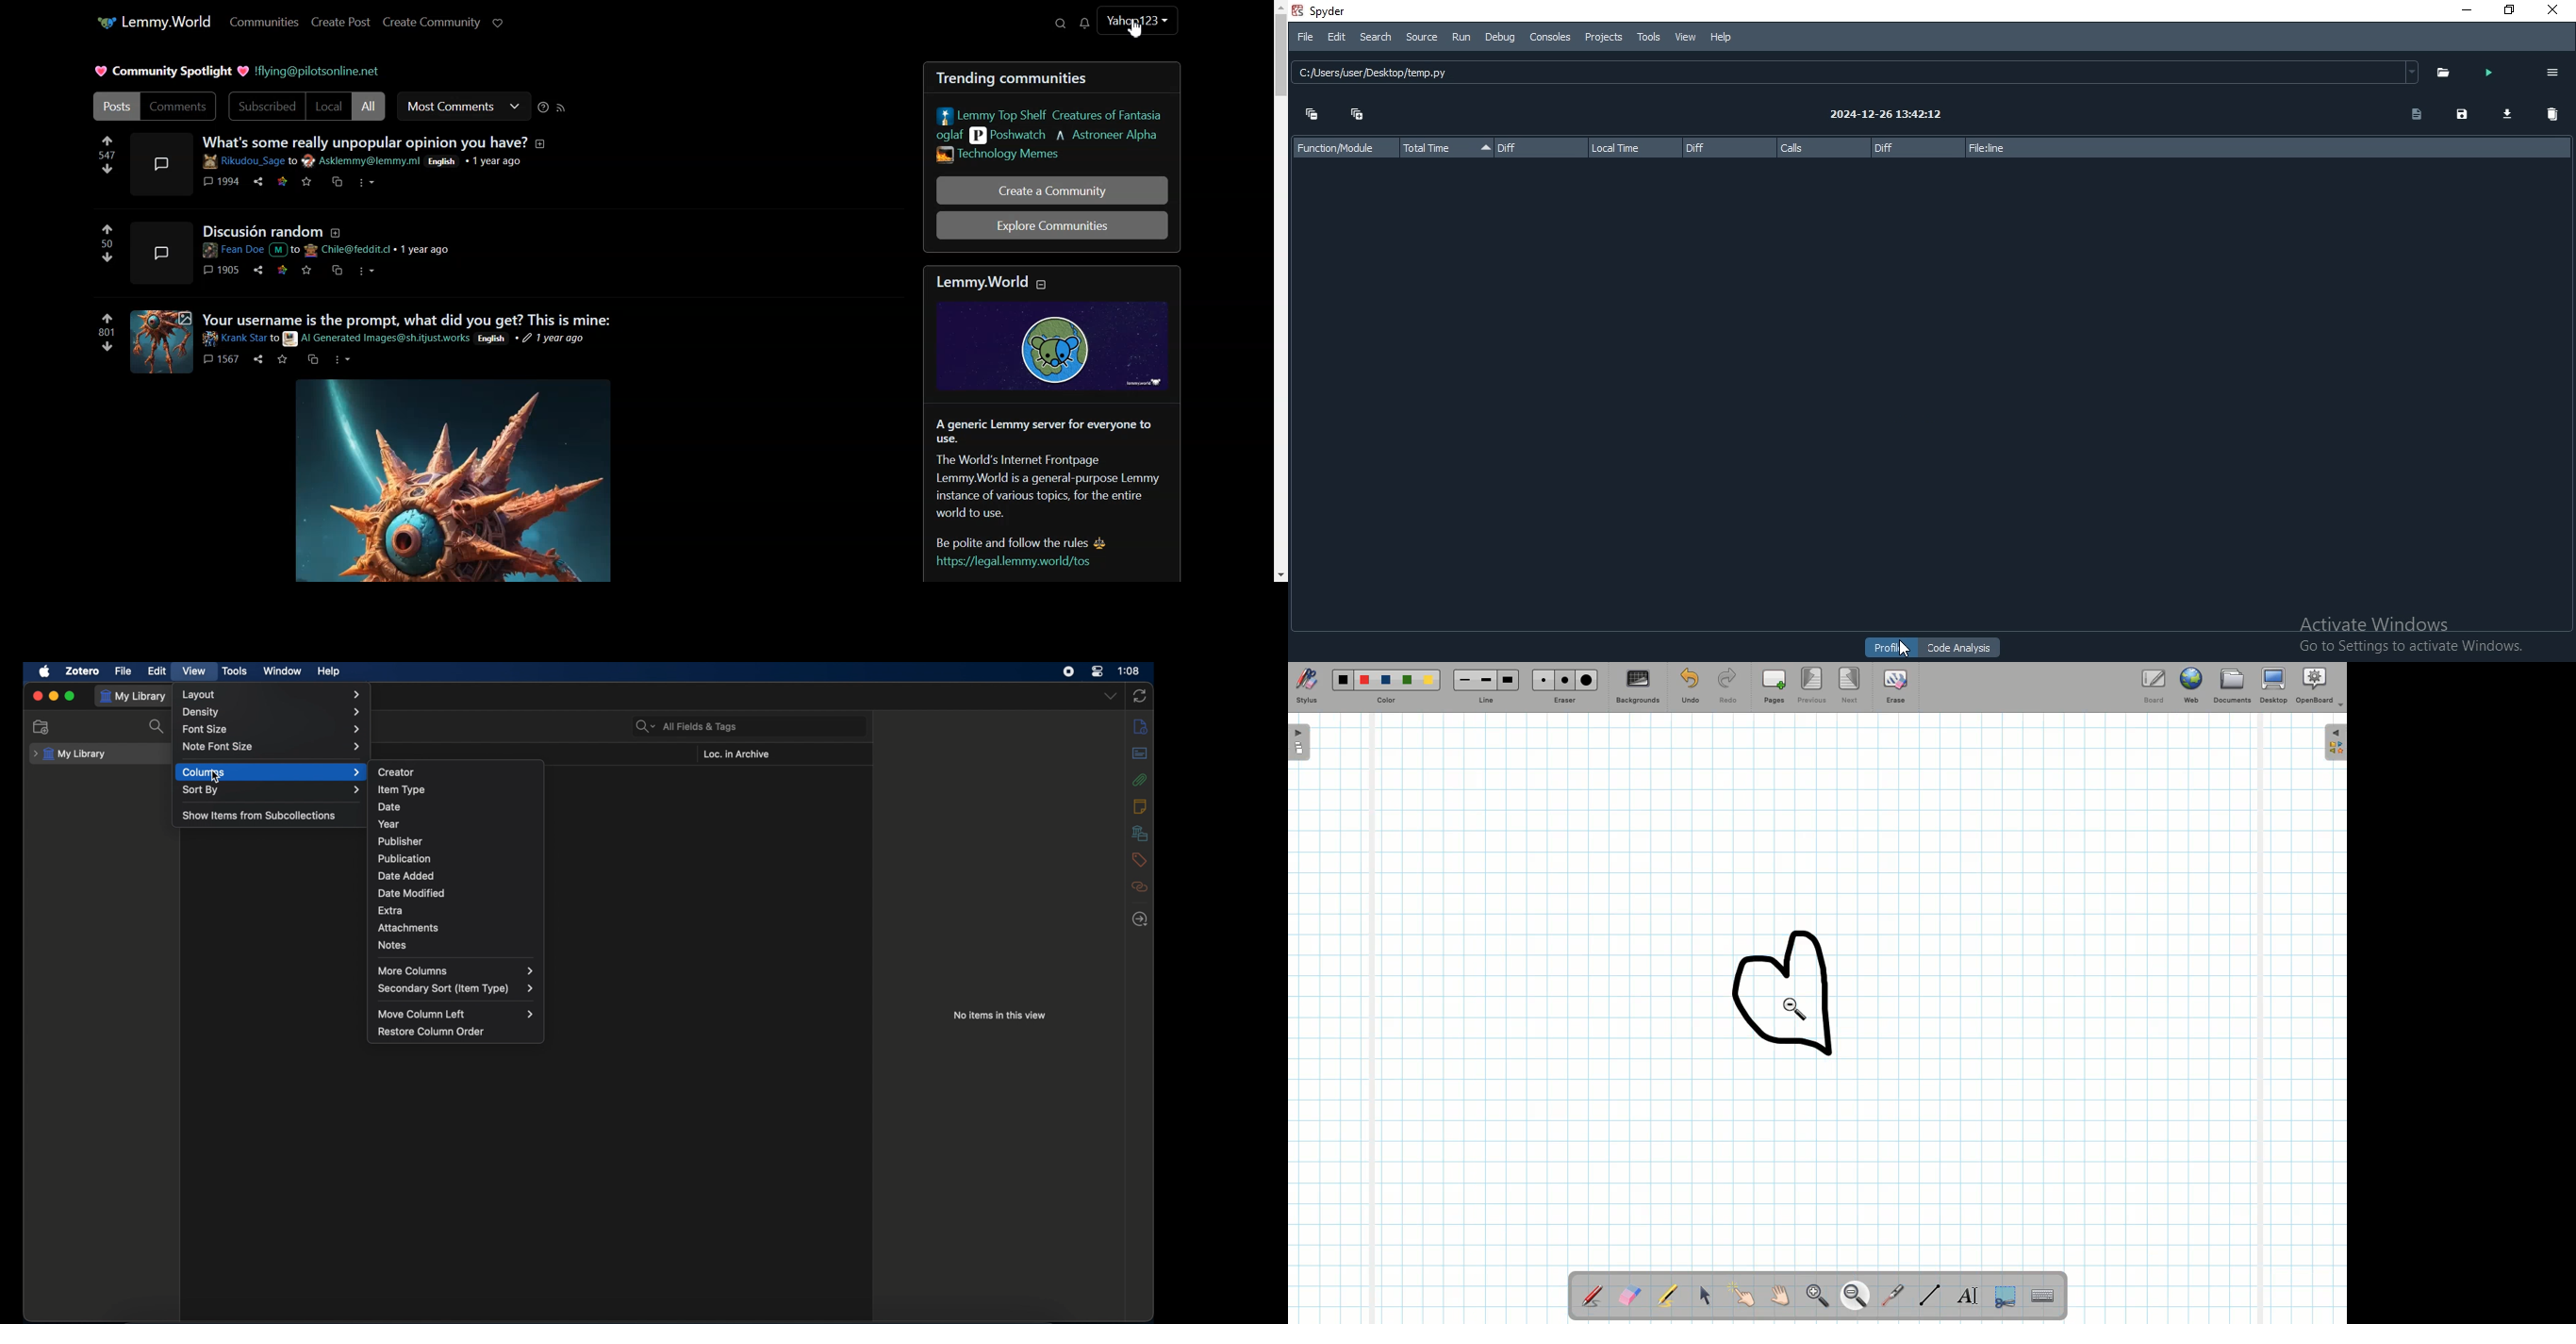  I want to click on Textbox, so click(1967, 1295).